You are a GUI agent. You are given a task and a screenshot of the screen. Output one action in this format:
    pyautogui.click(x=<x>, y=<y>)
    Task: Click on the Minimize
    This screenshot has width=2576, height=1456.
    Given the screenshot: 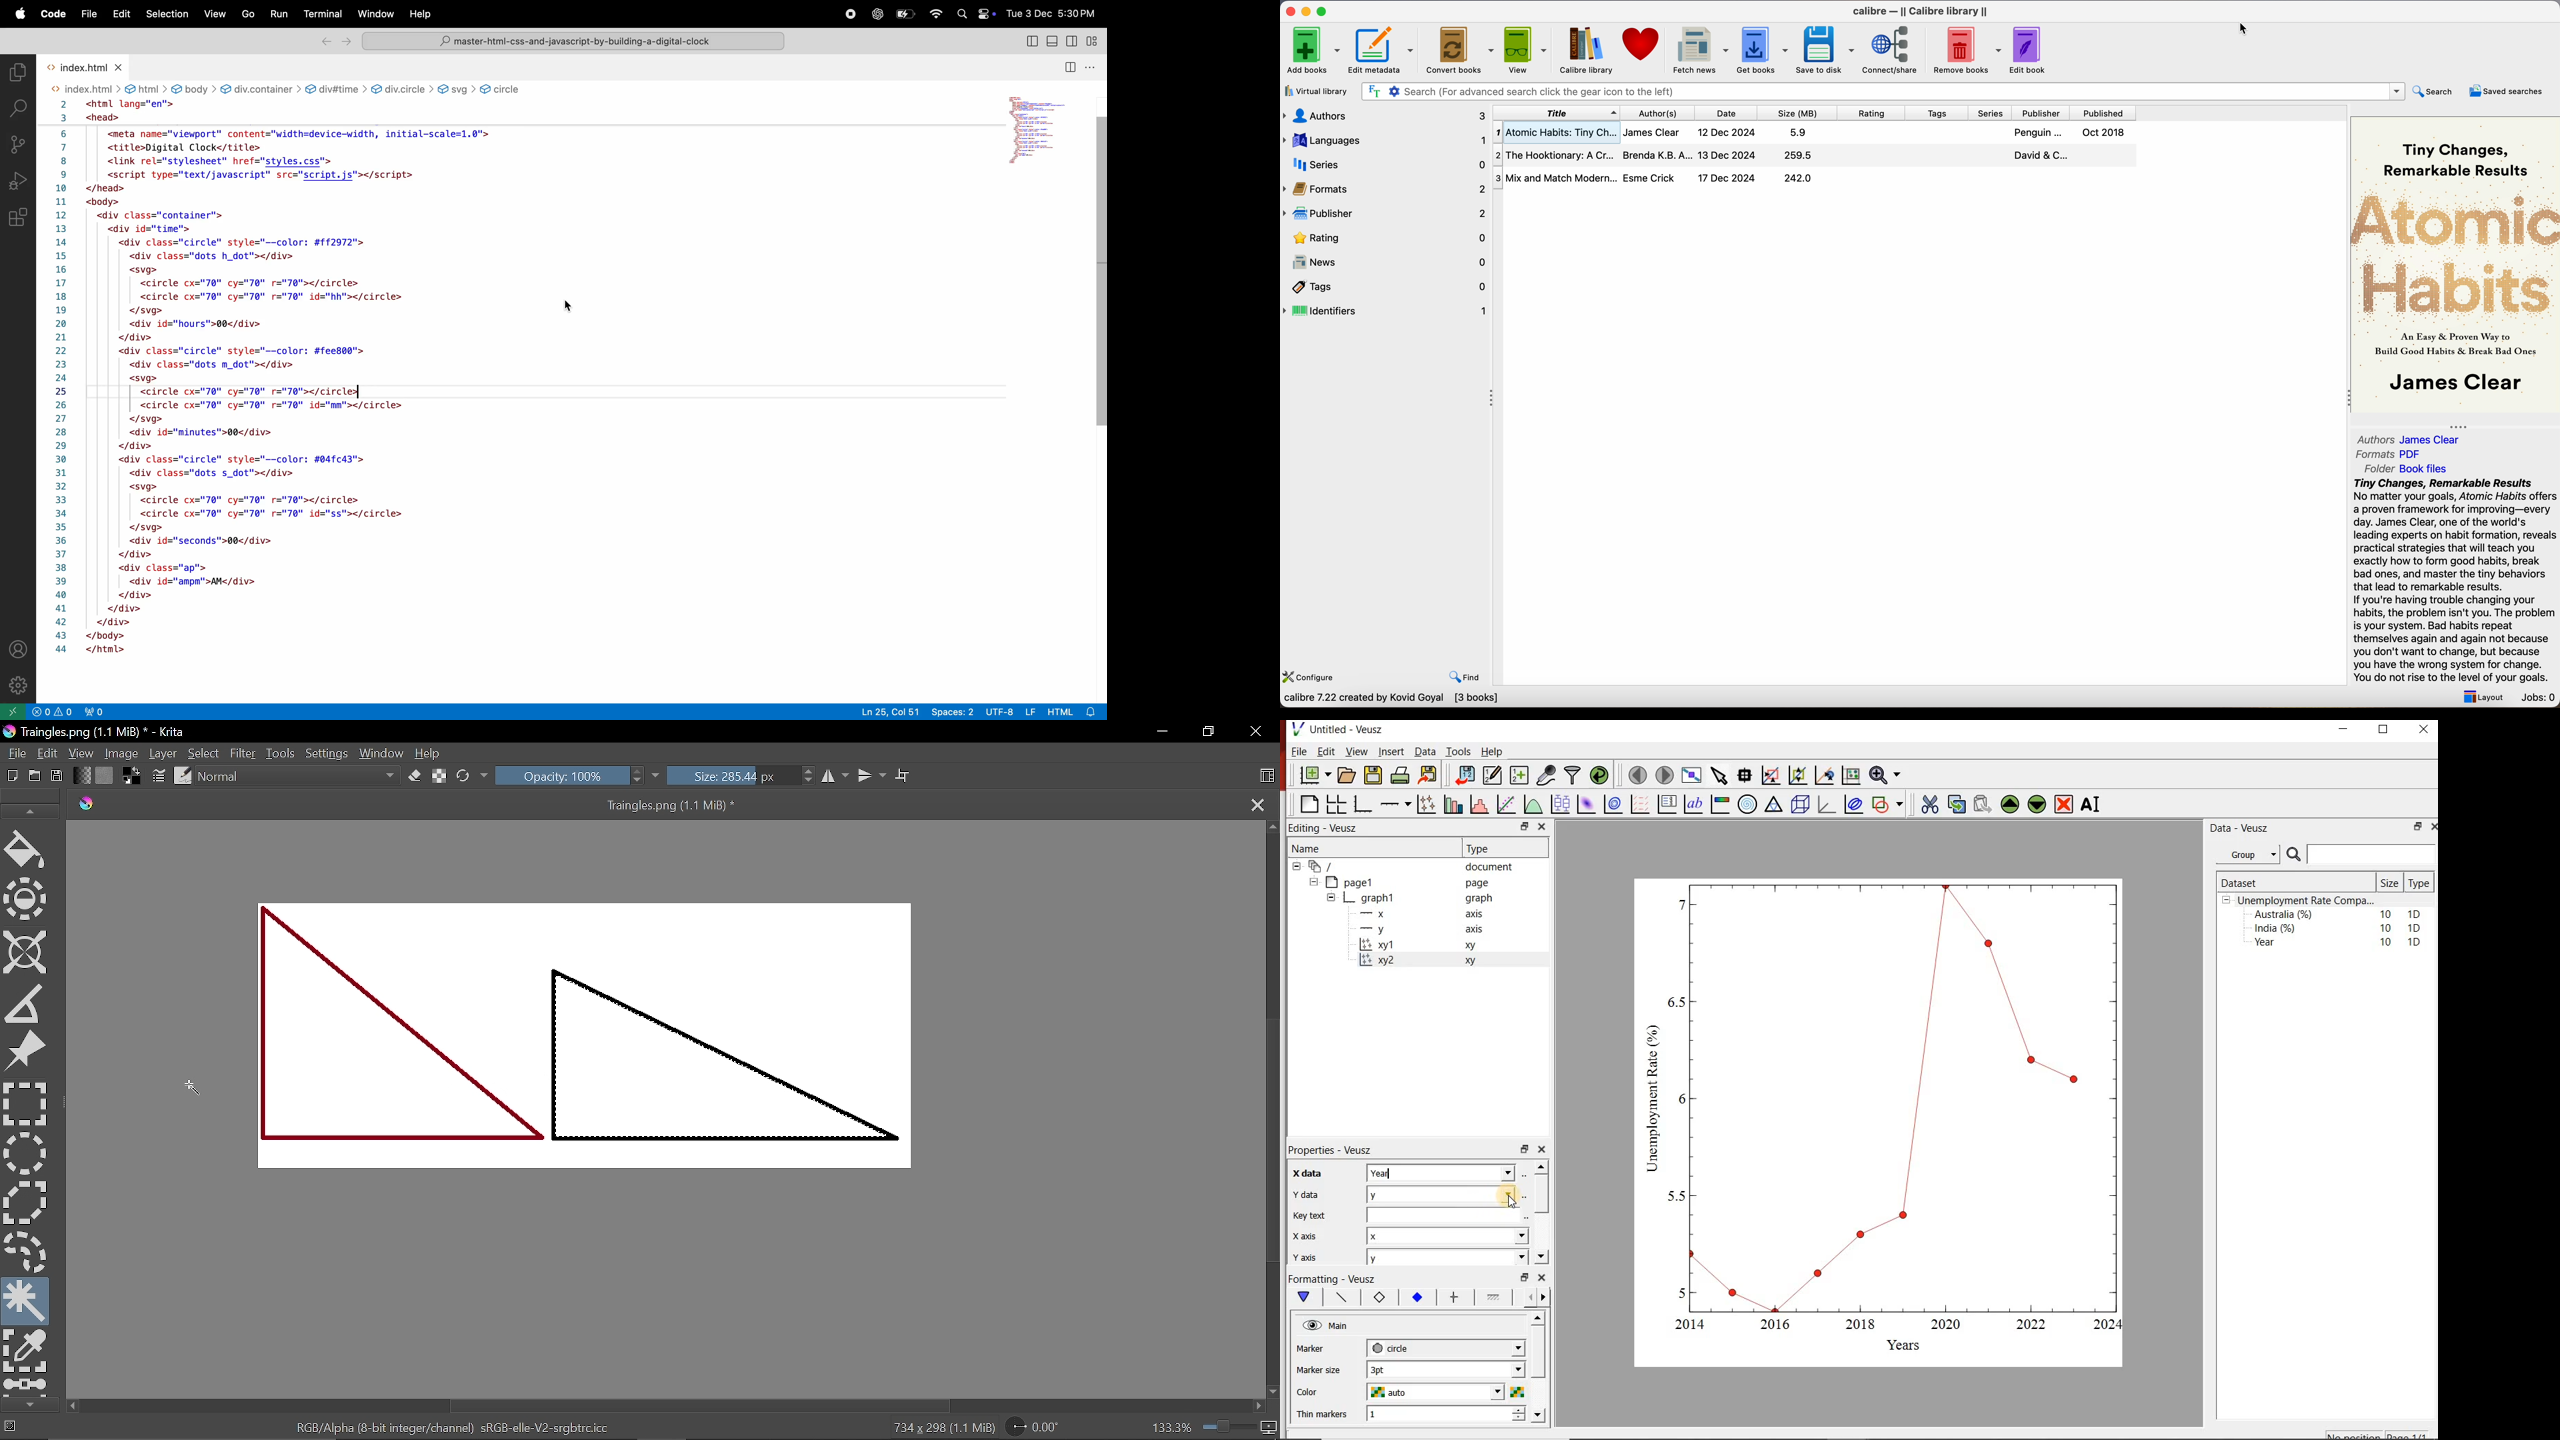 What is the action you would take?
    pyautogui.click(x=1162, y=731)
    